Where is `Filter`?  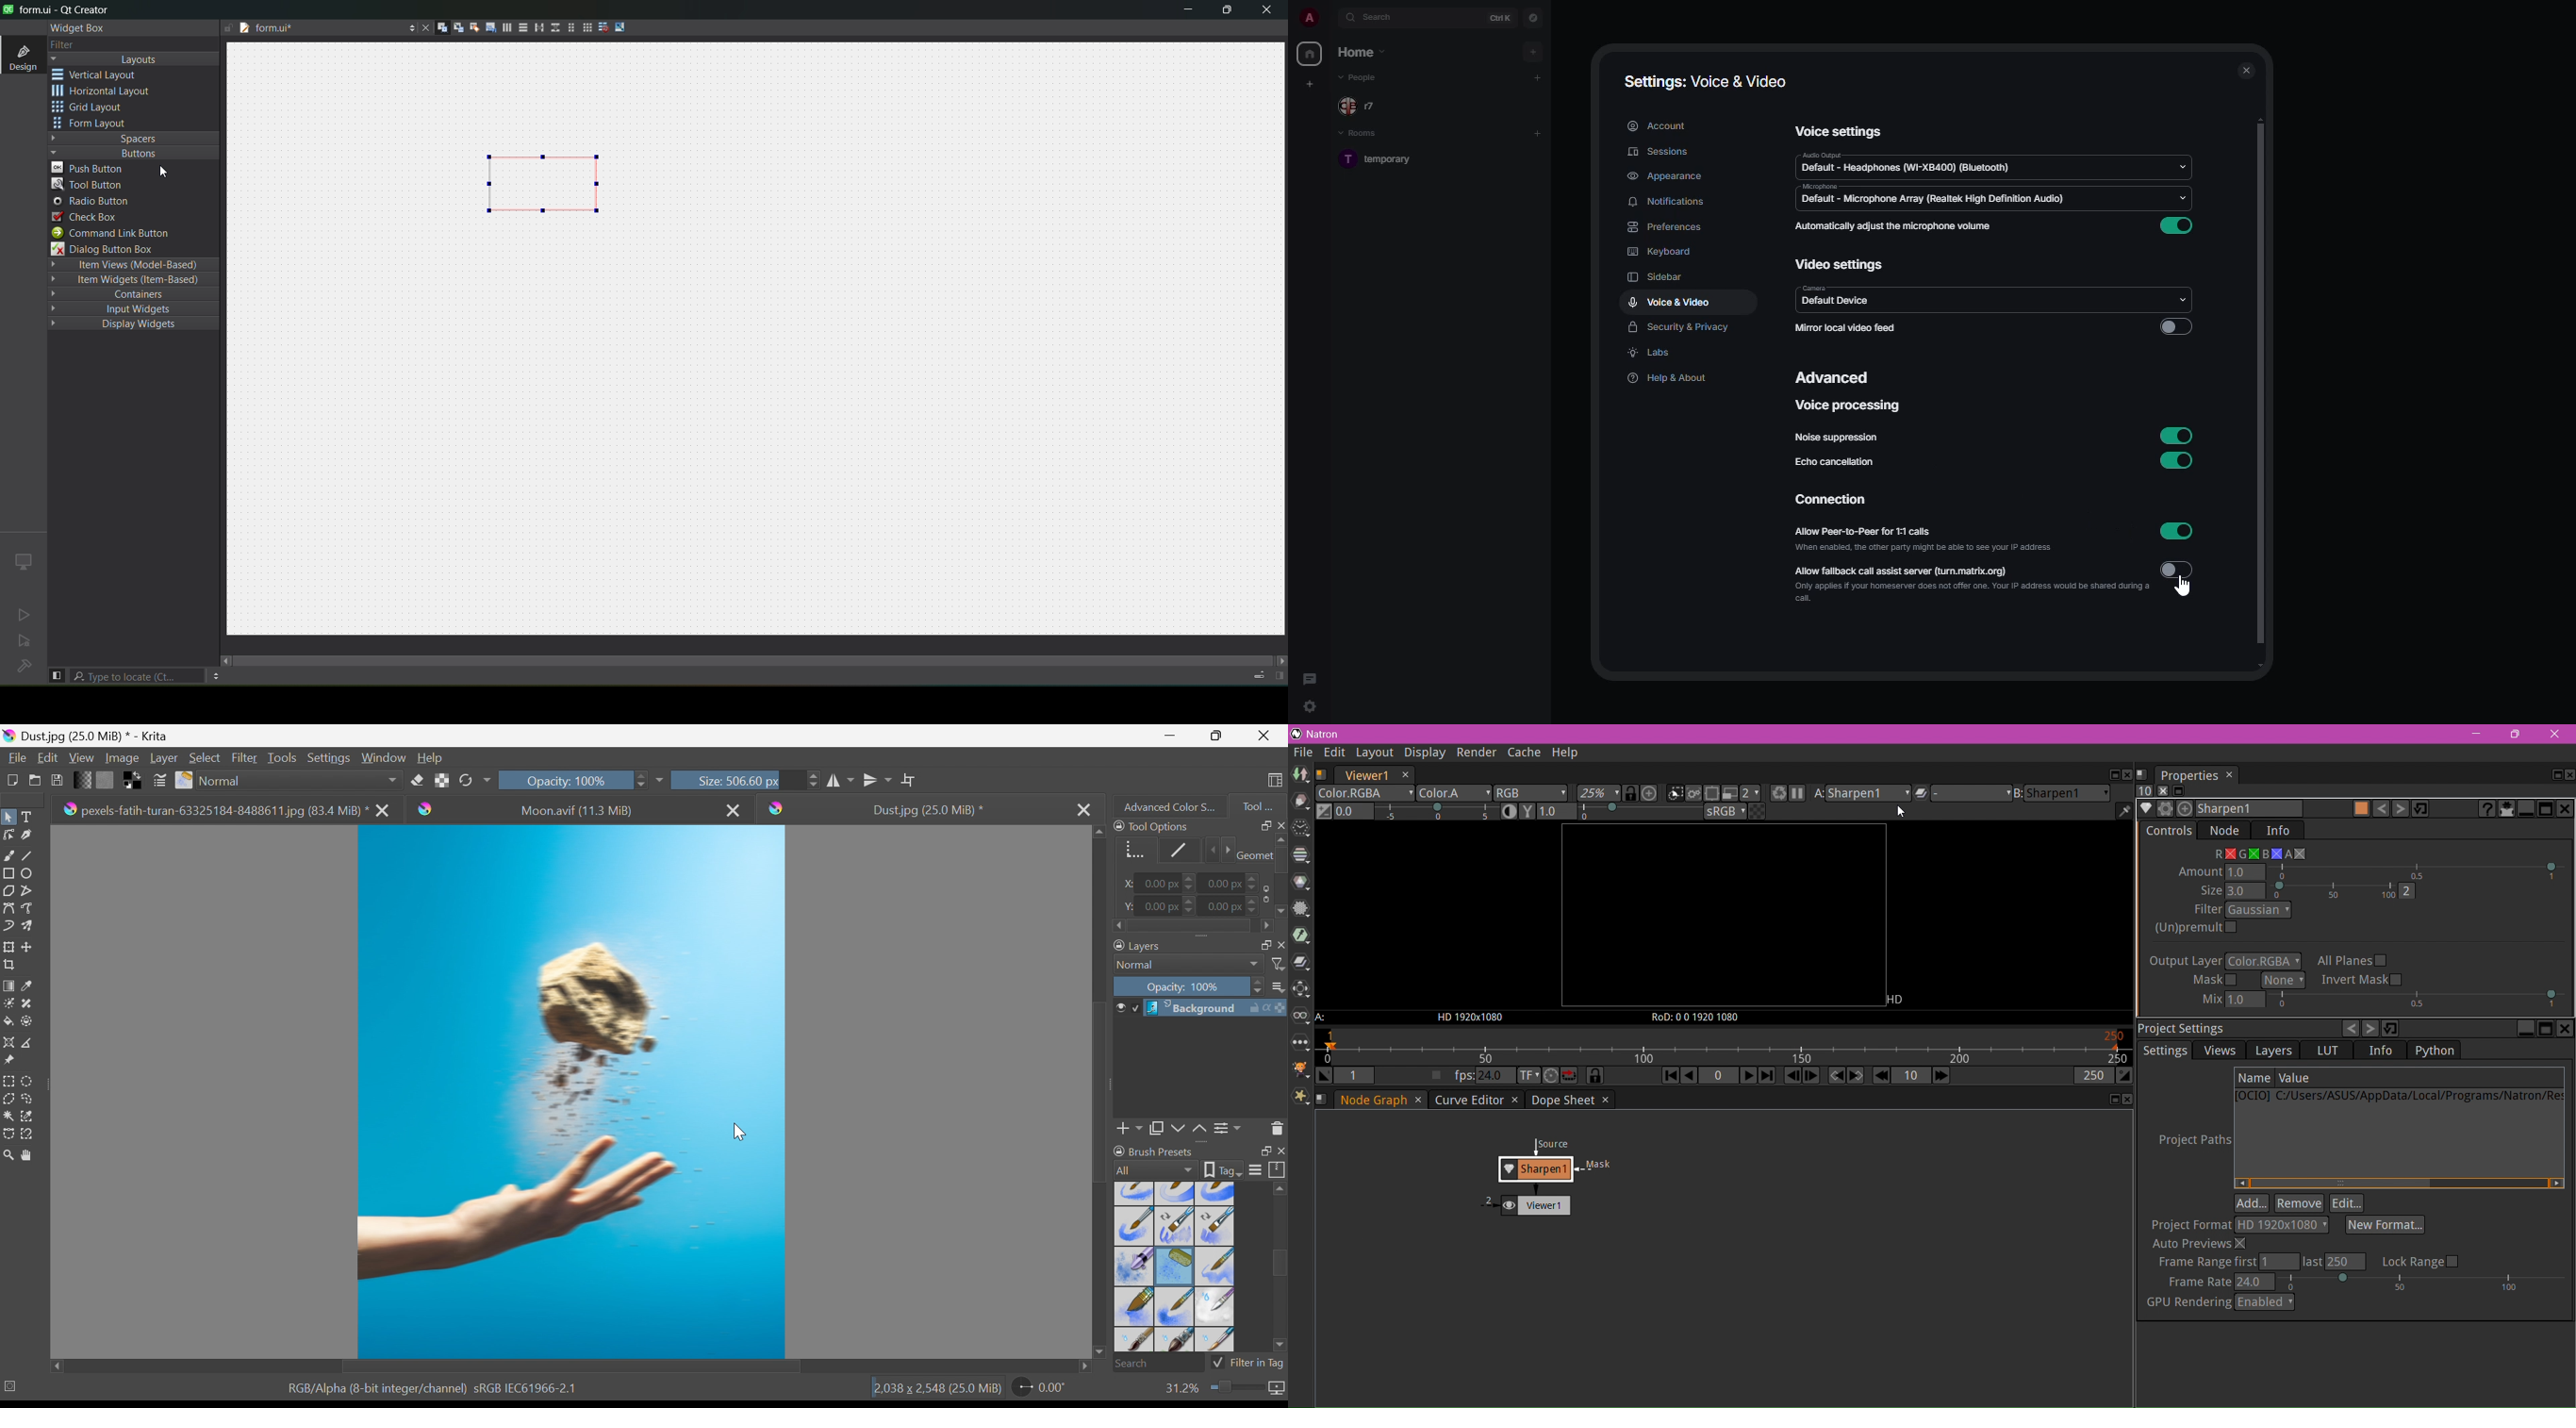
Filter is located at coordinates (246, 757).